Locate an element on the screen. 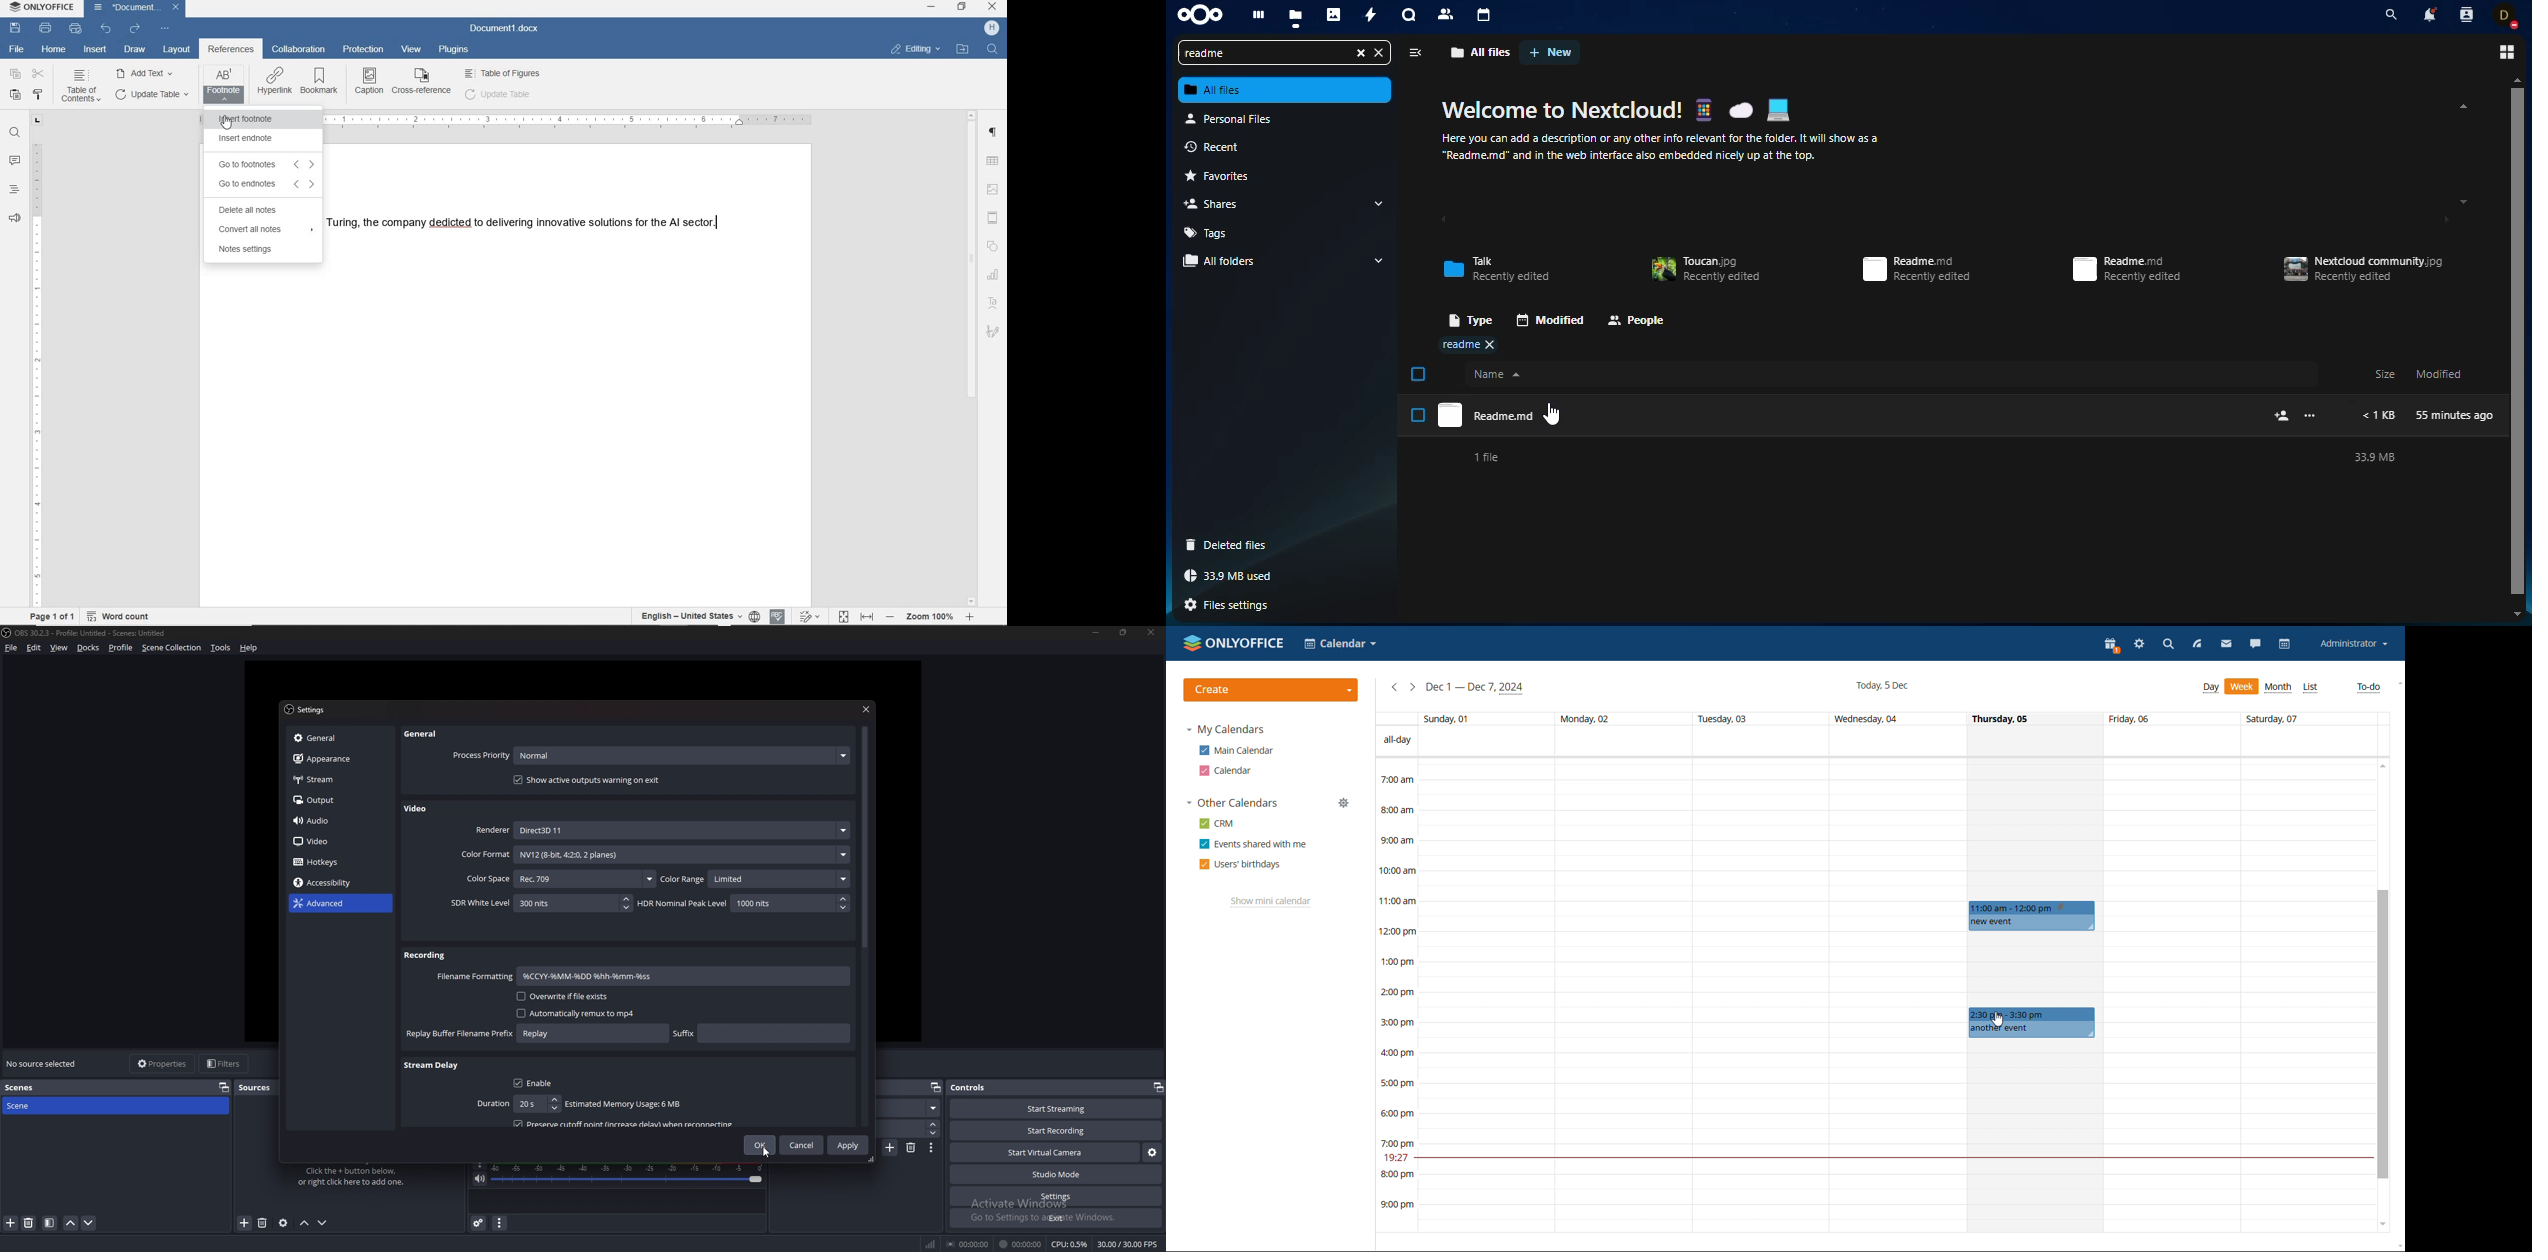 The width and height of the screenshot is (2548, 1260). cursor is located at coordinates (766, 1152).